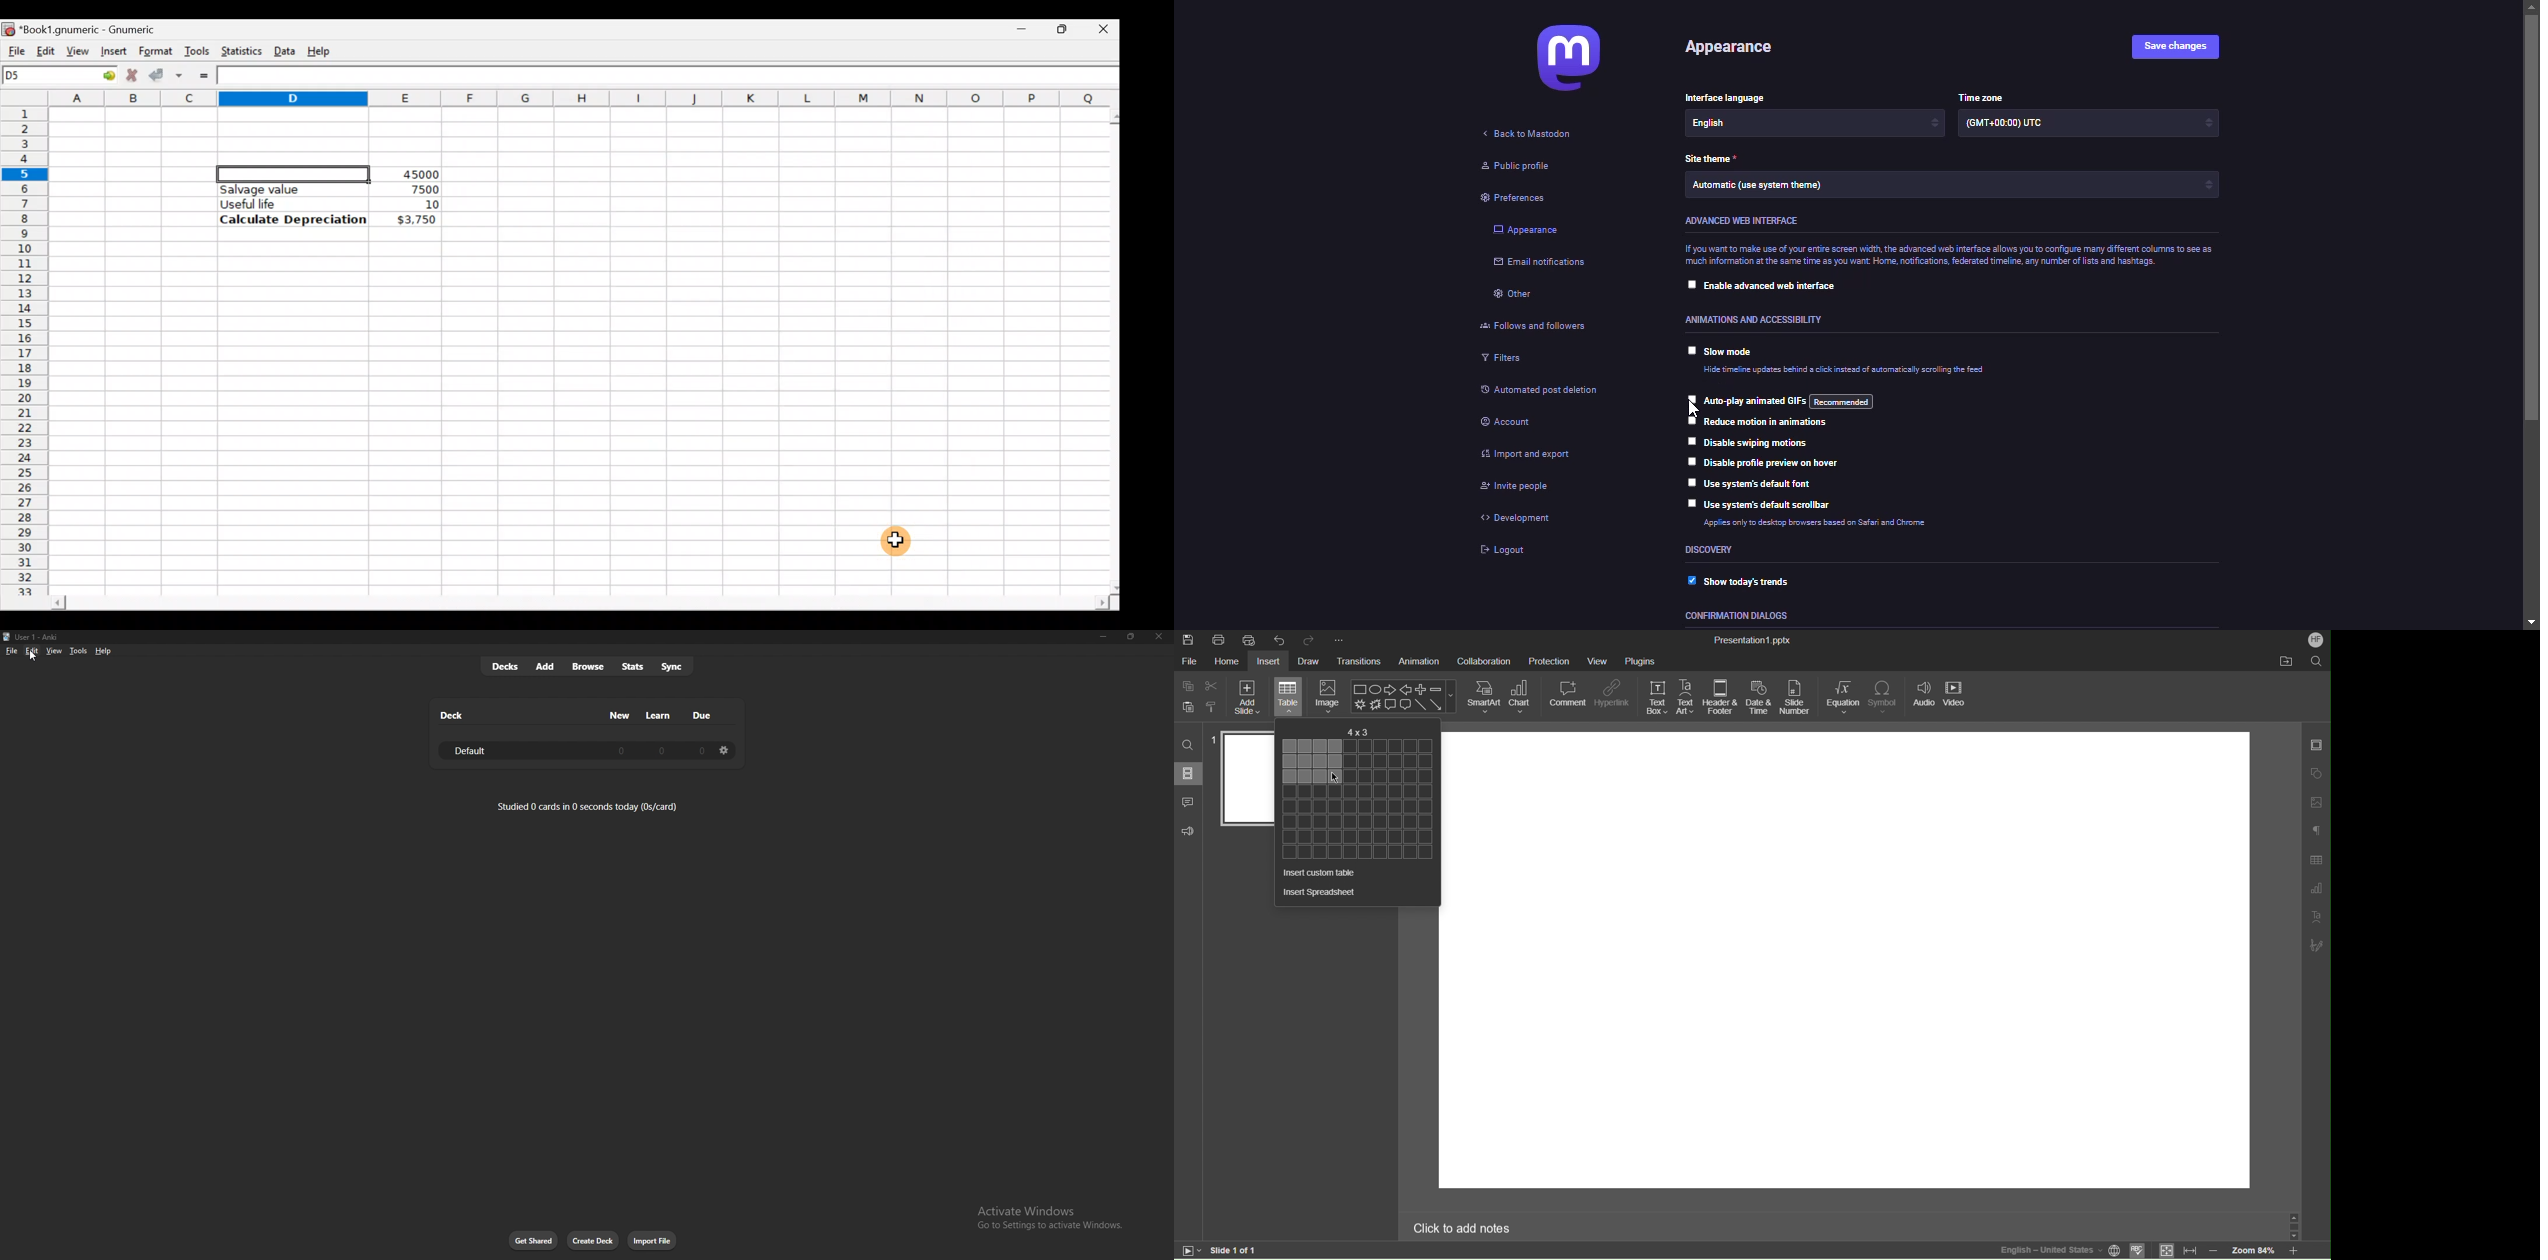 Image resolution: width=2548 pixels, height=1260 pixels. I want to click on Transitions, so click(1359, 662).